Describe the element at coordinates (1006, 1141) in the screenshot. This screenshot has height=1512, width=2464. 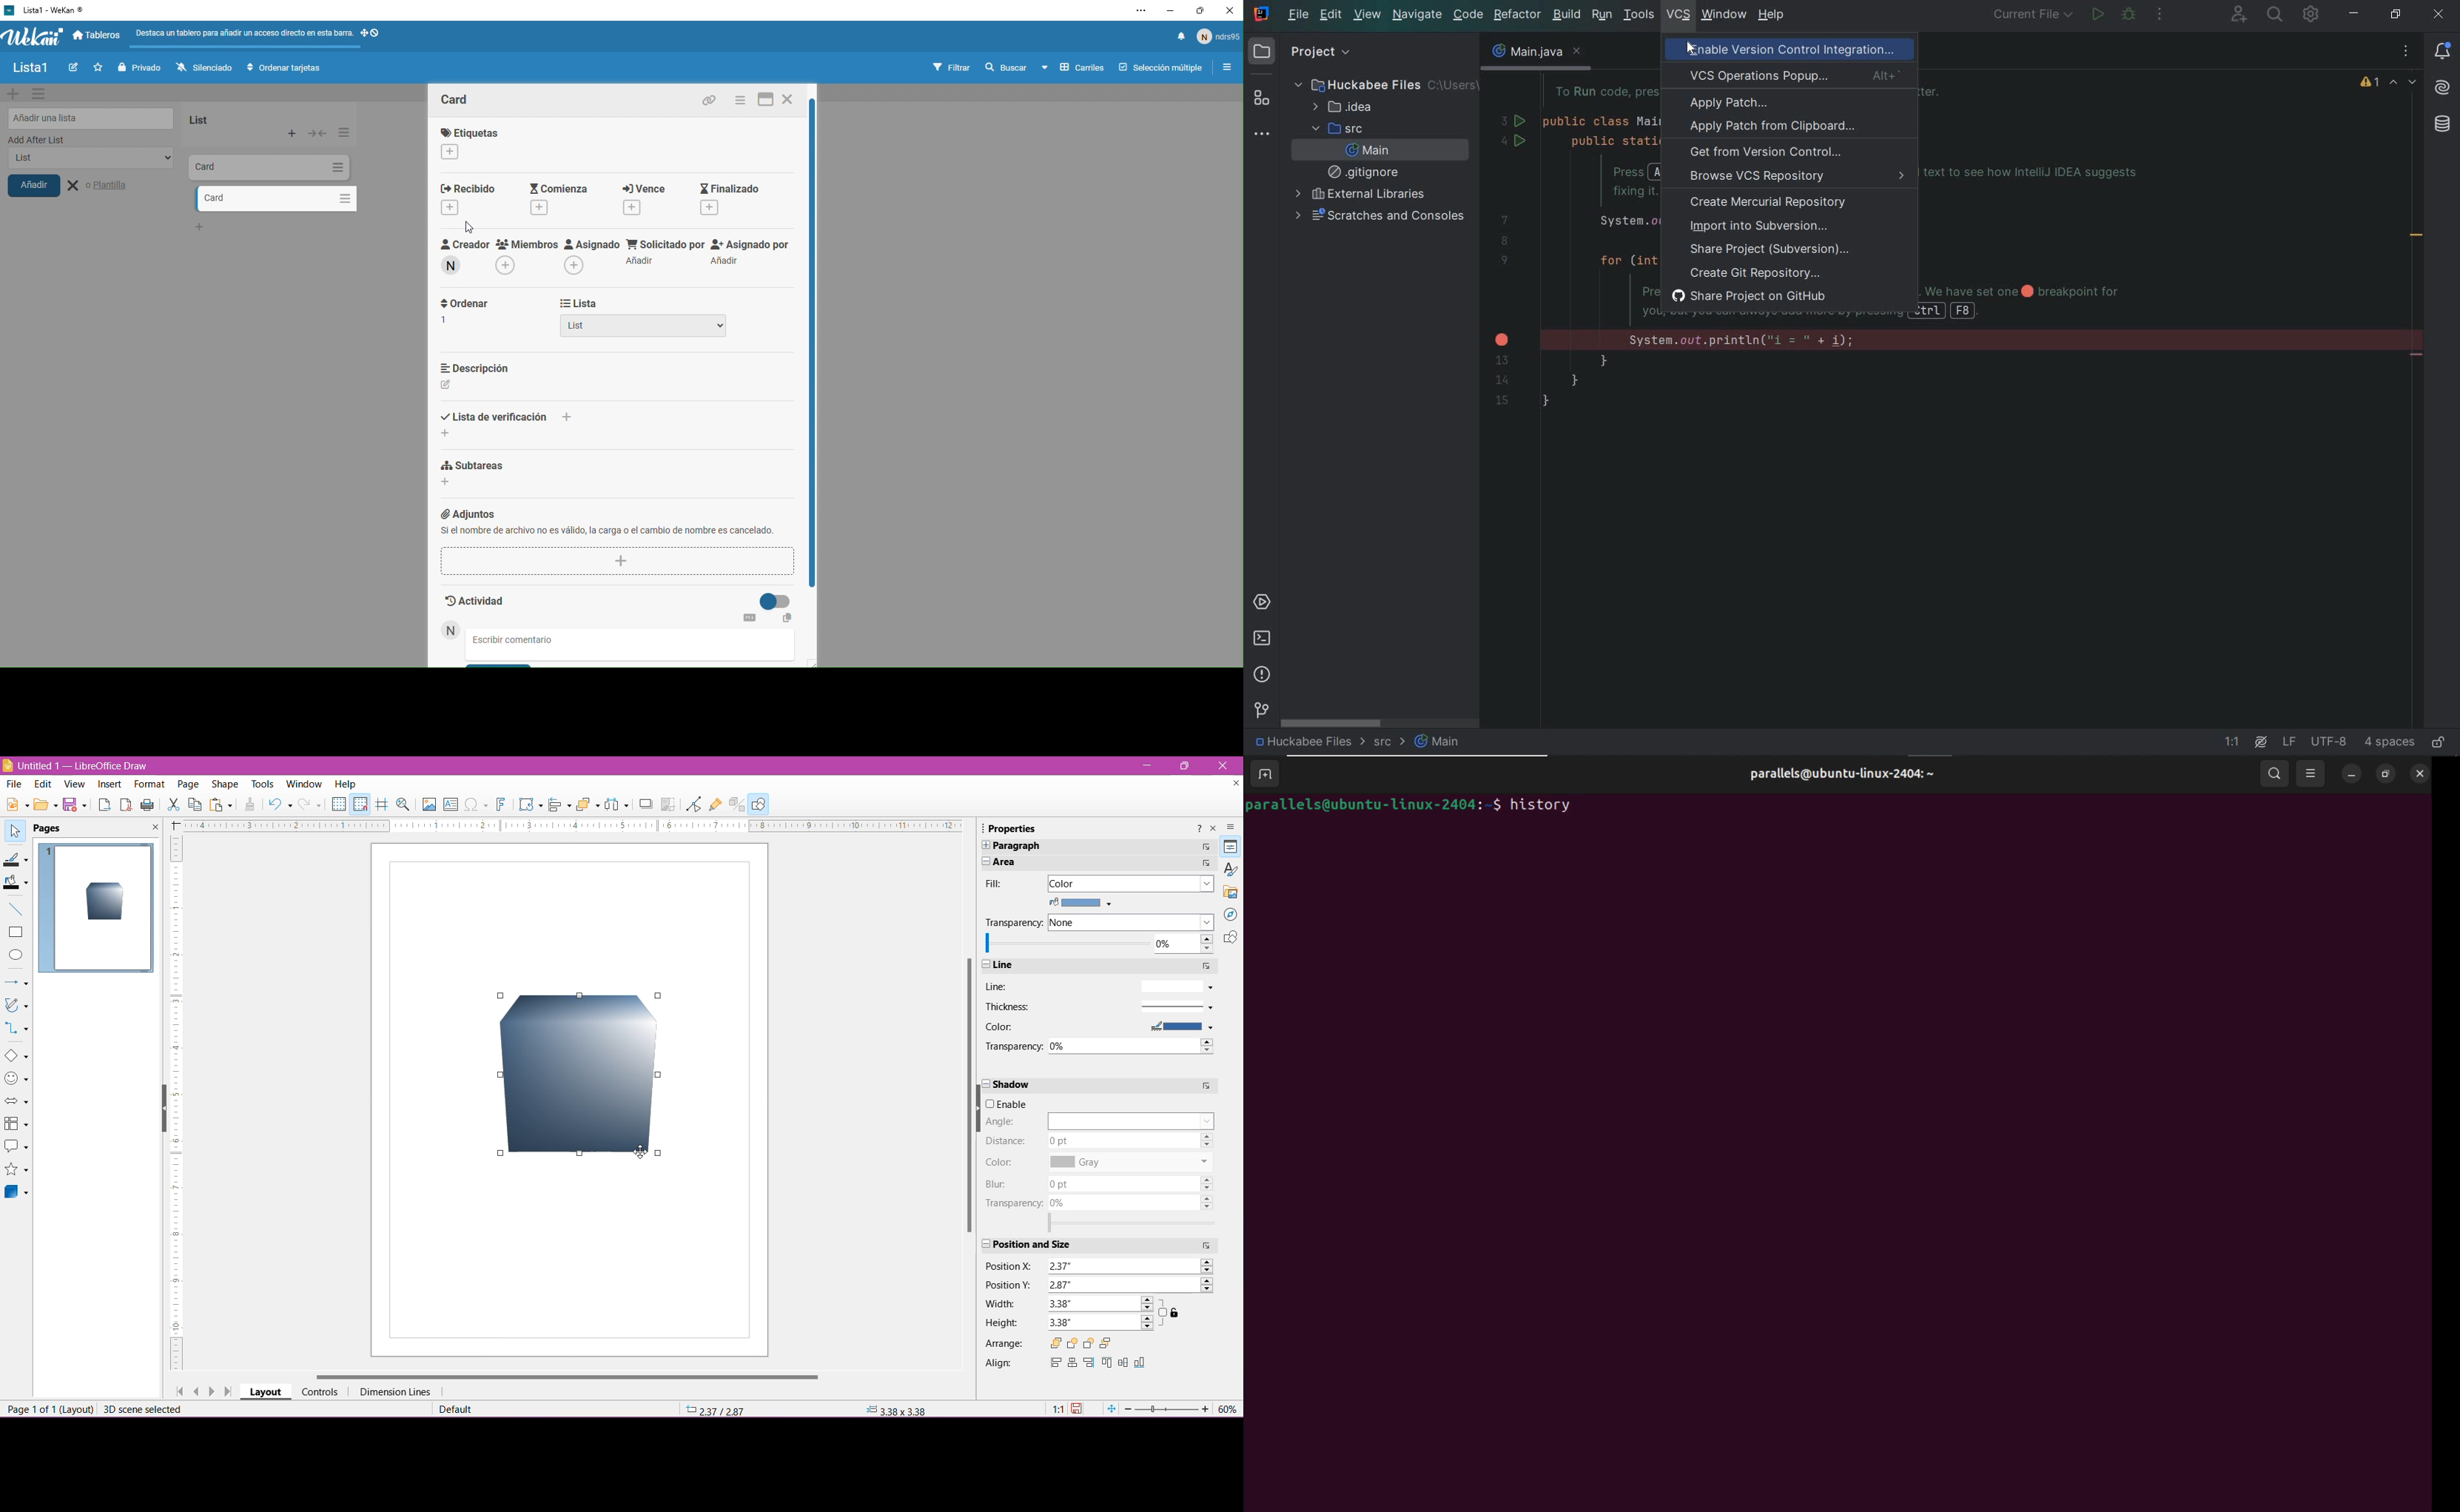
I see `Distance` at that location.